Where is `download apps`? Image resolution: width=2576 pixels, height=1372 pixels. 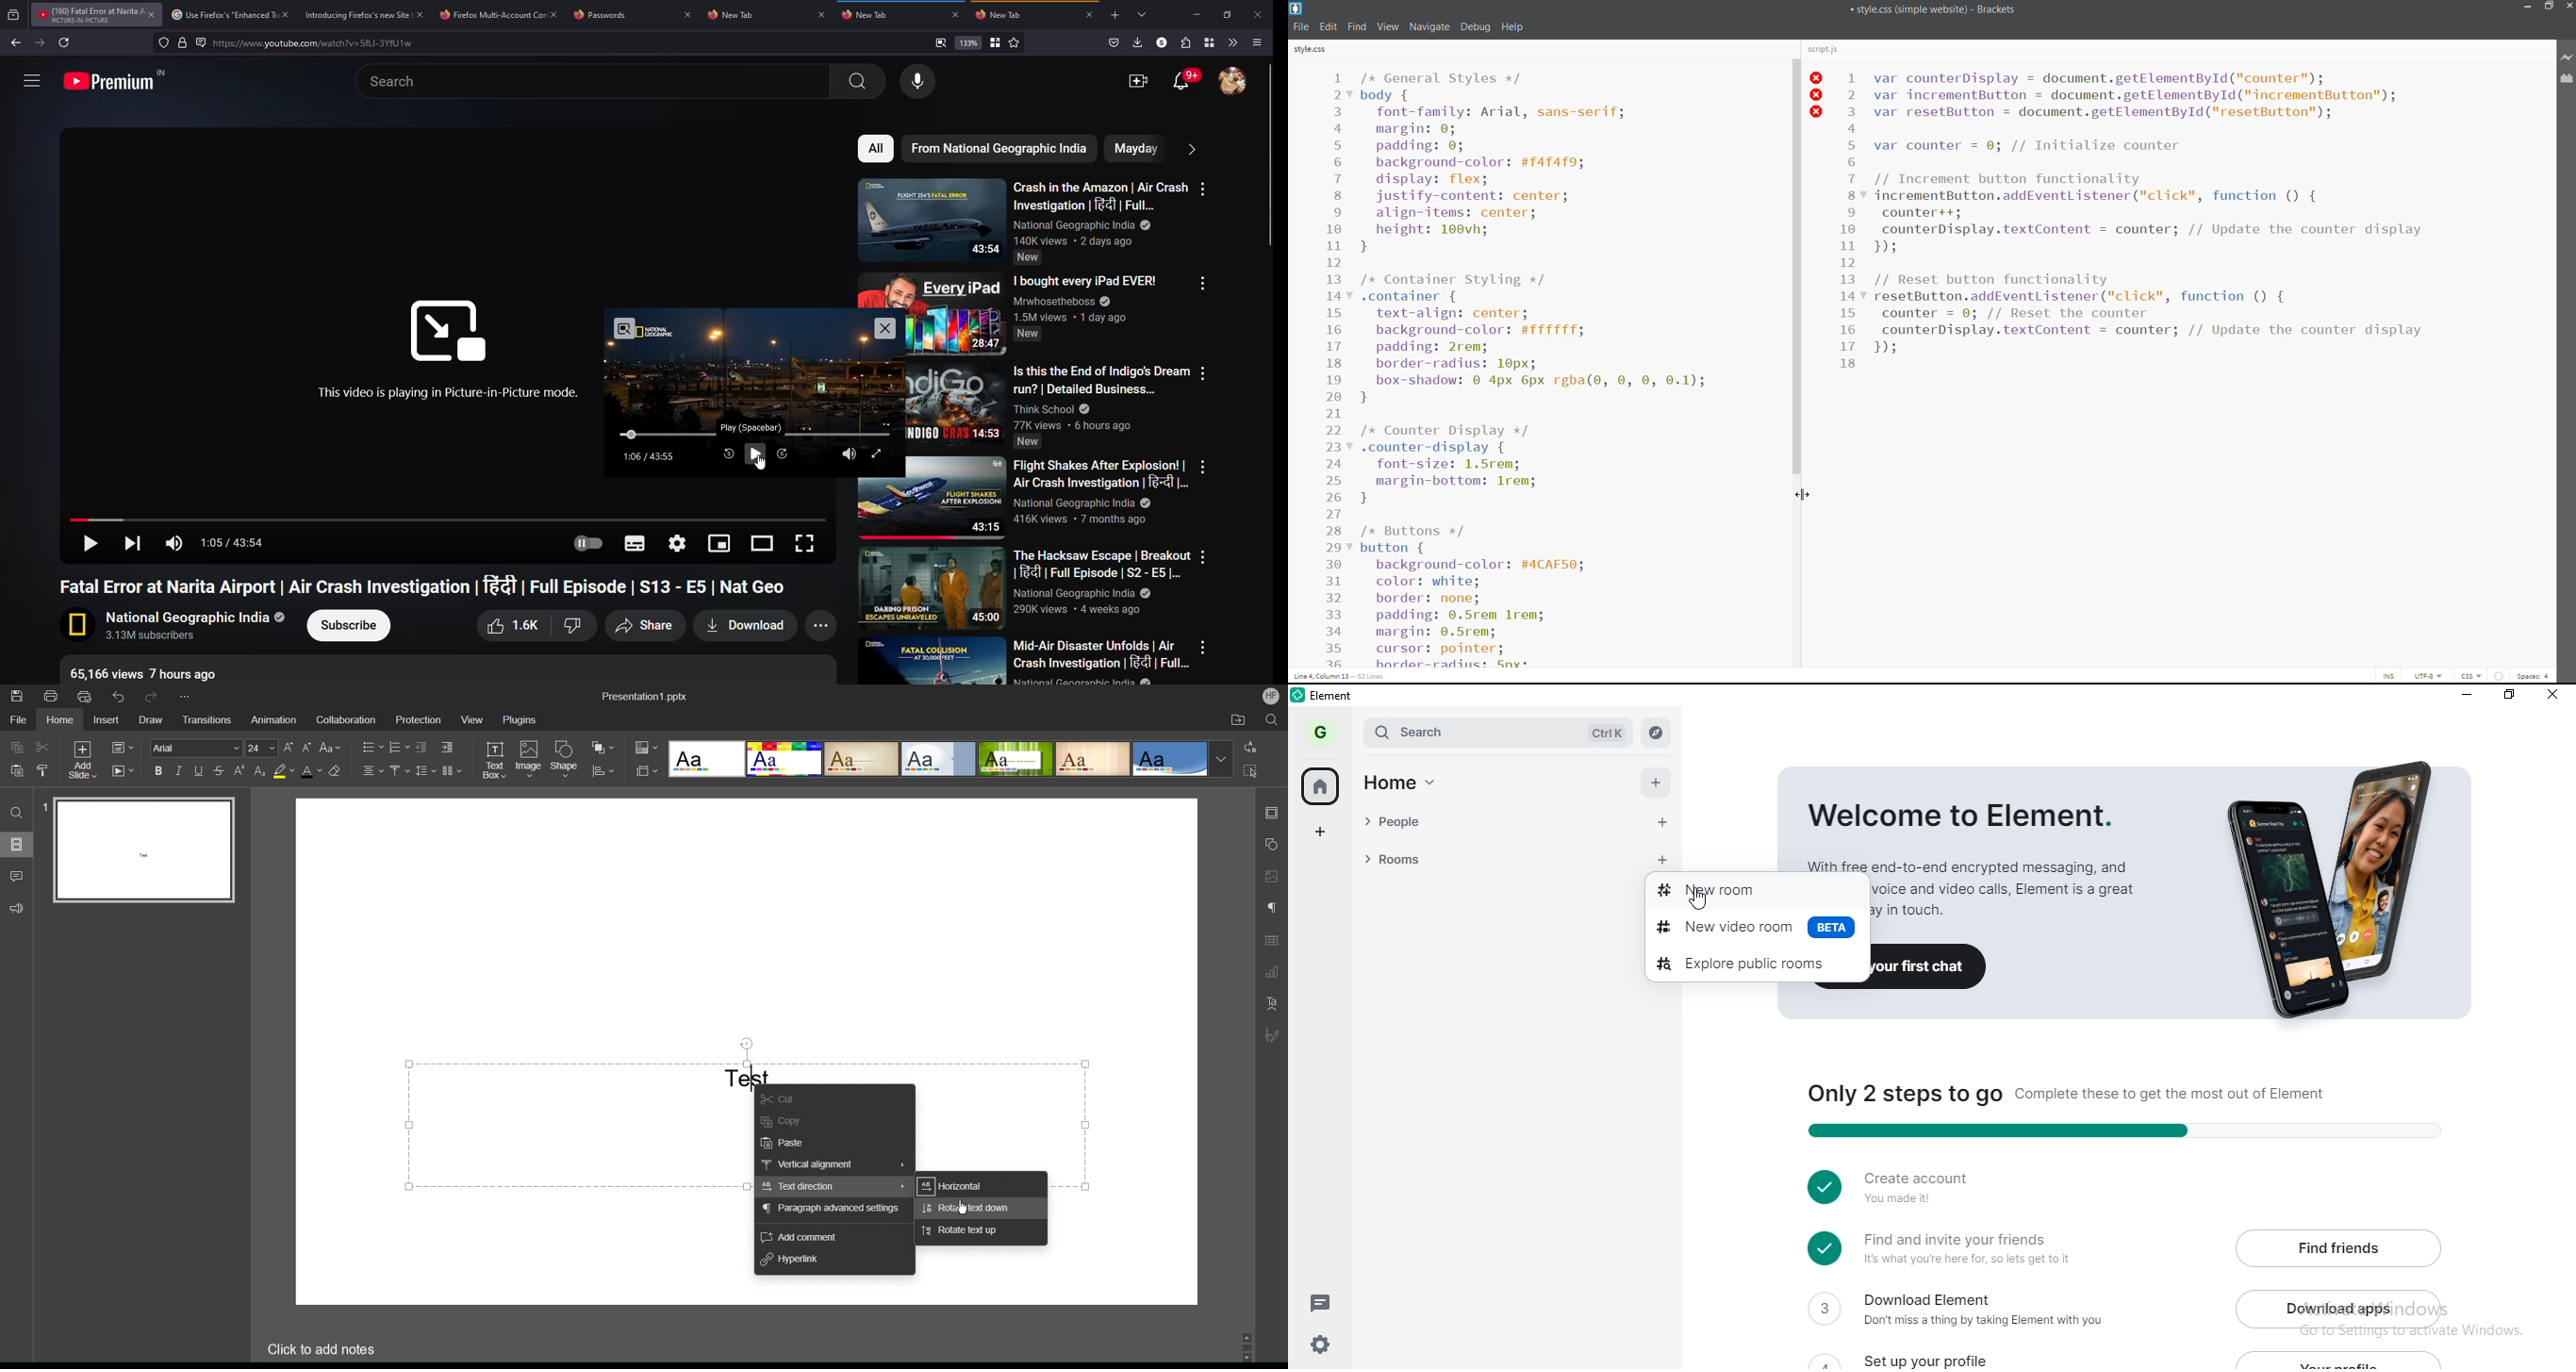 download apps is located at coordinates (2340, 1307).